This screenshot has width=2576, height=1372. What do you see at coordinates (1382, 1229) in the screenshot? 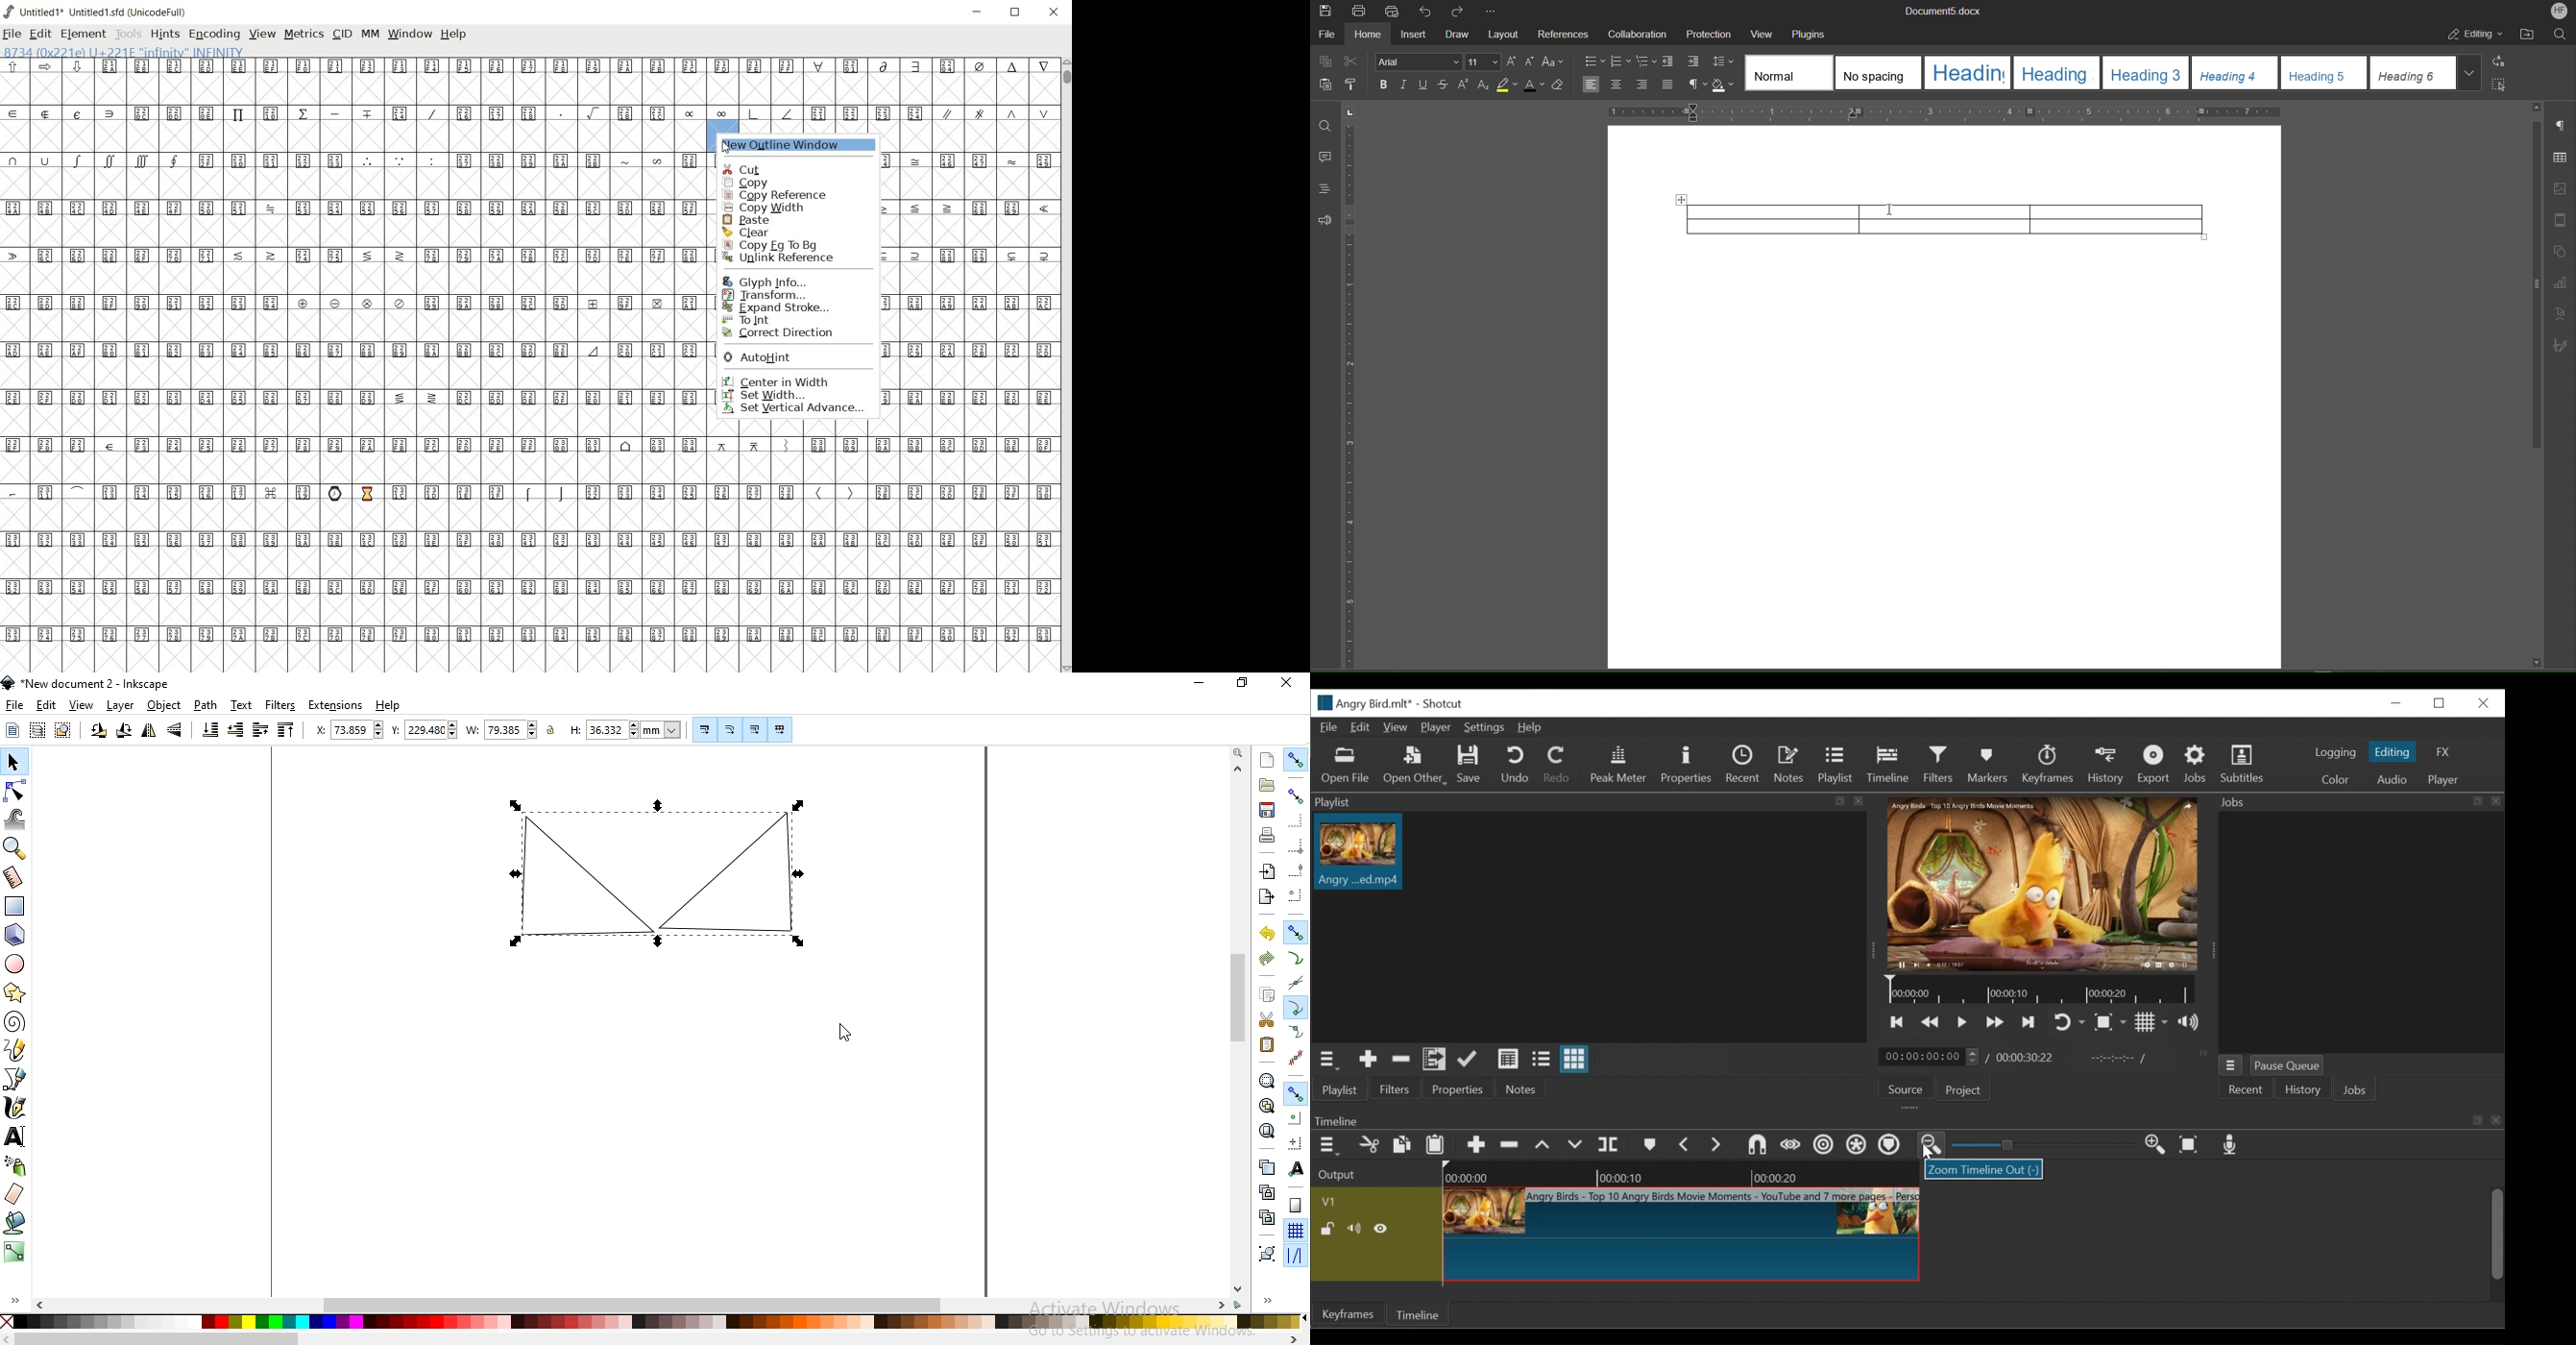
I see `Hide` at bounding box center [1382, 1229].